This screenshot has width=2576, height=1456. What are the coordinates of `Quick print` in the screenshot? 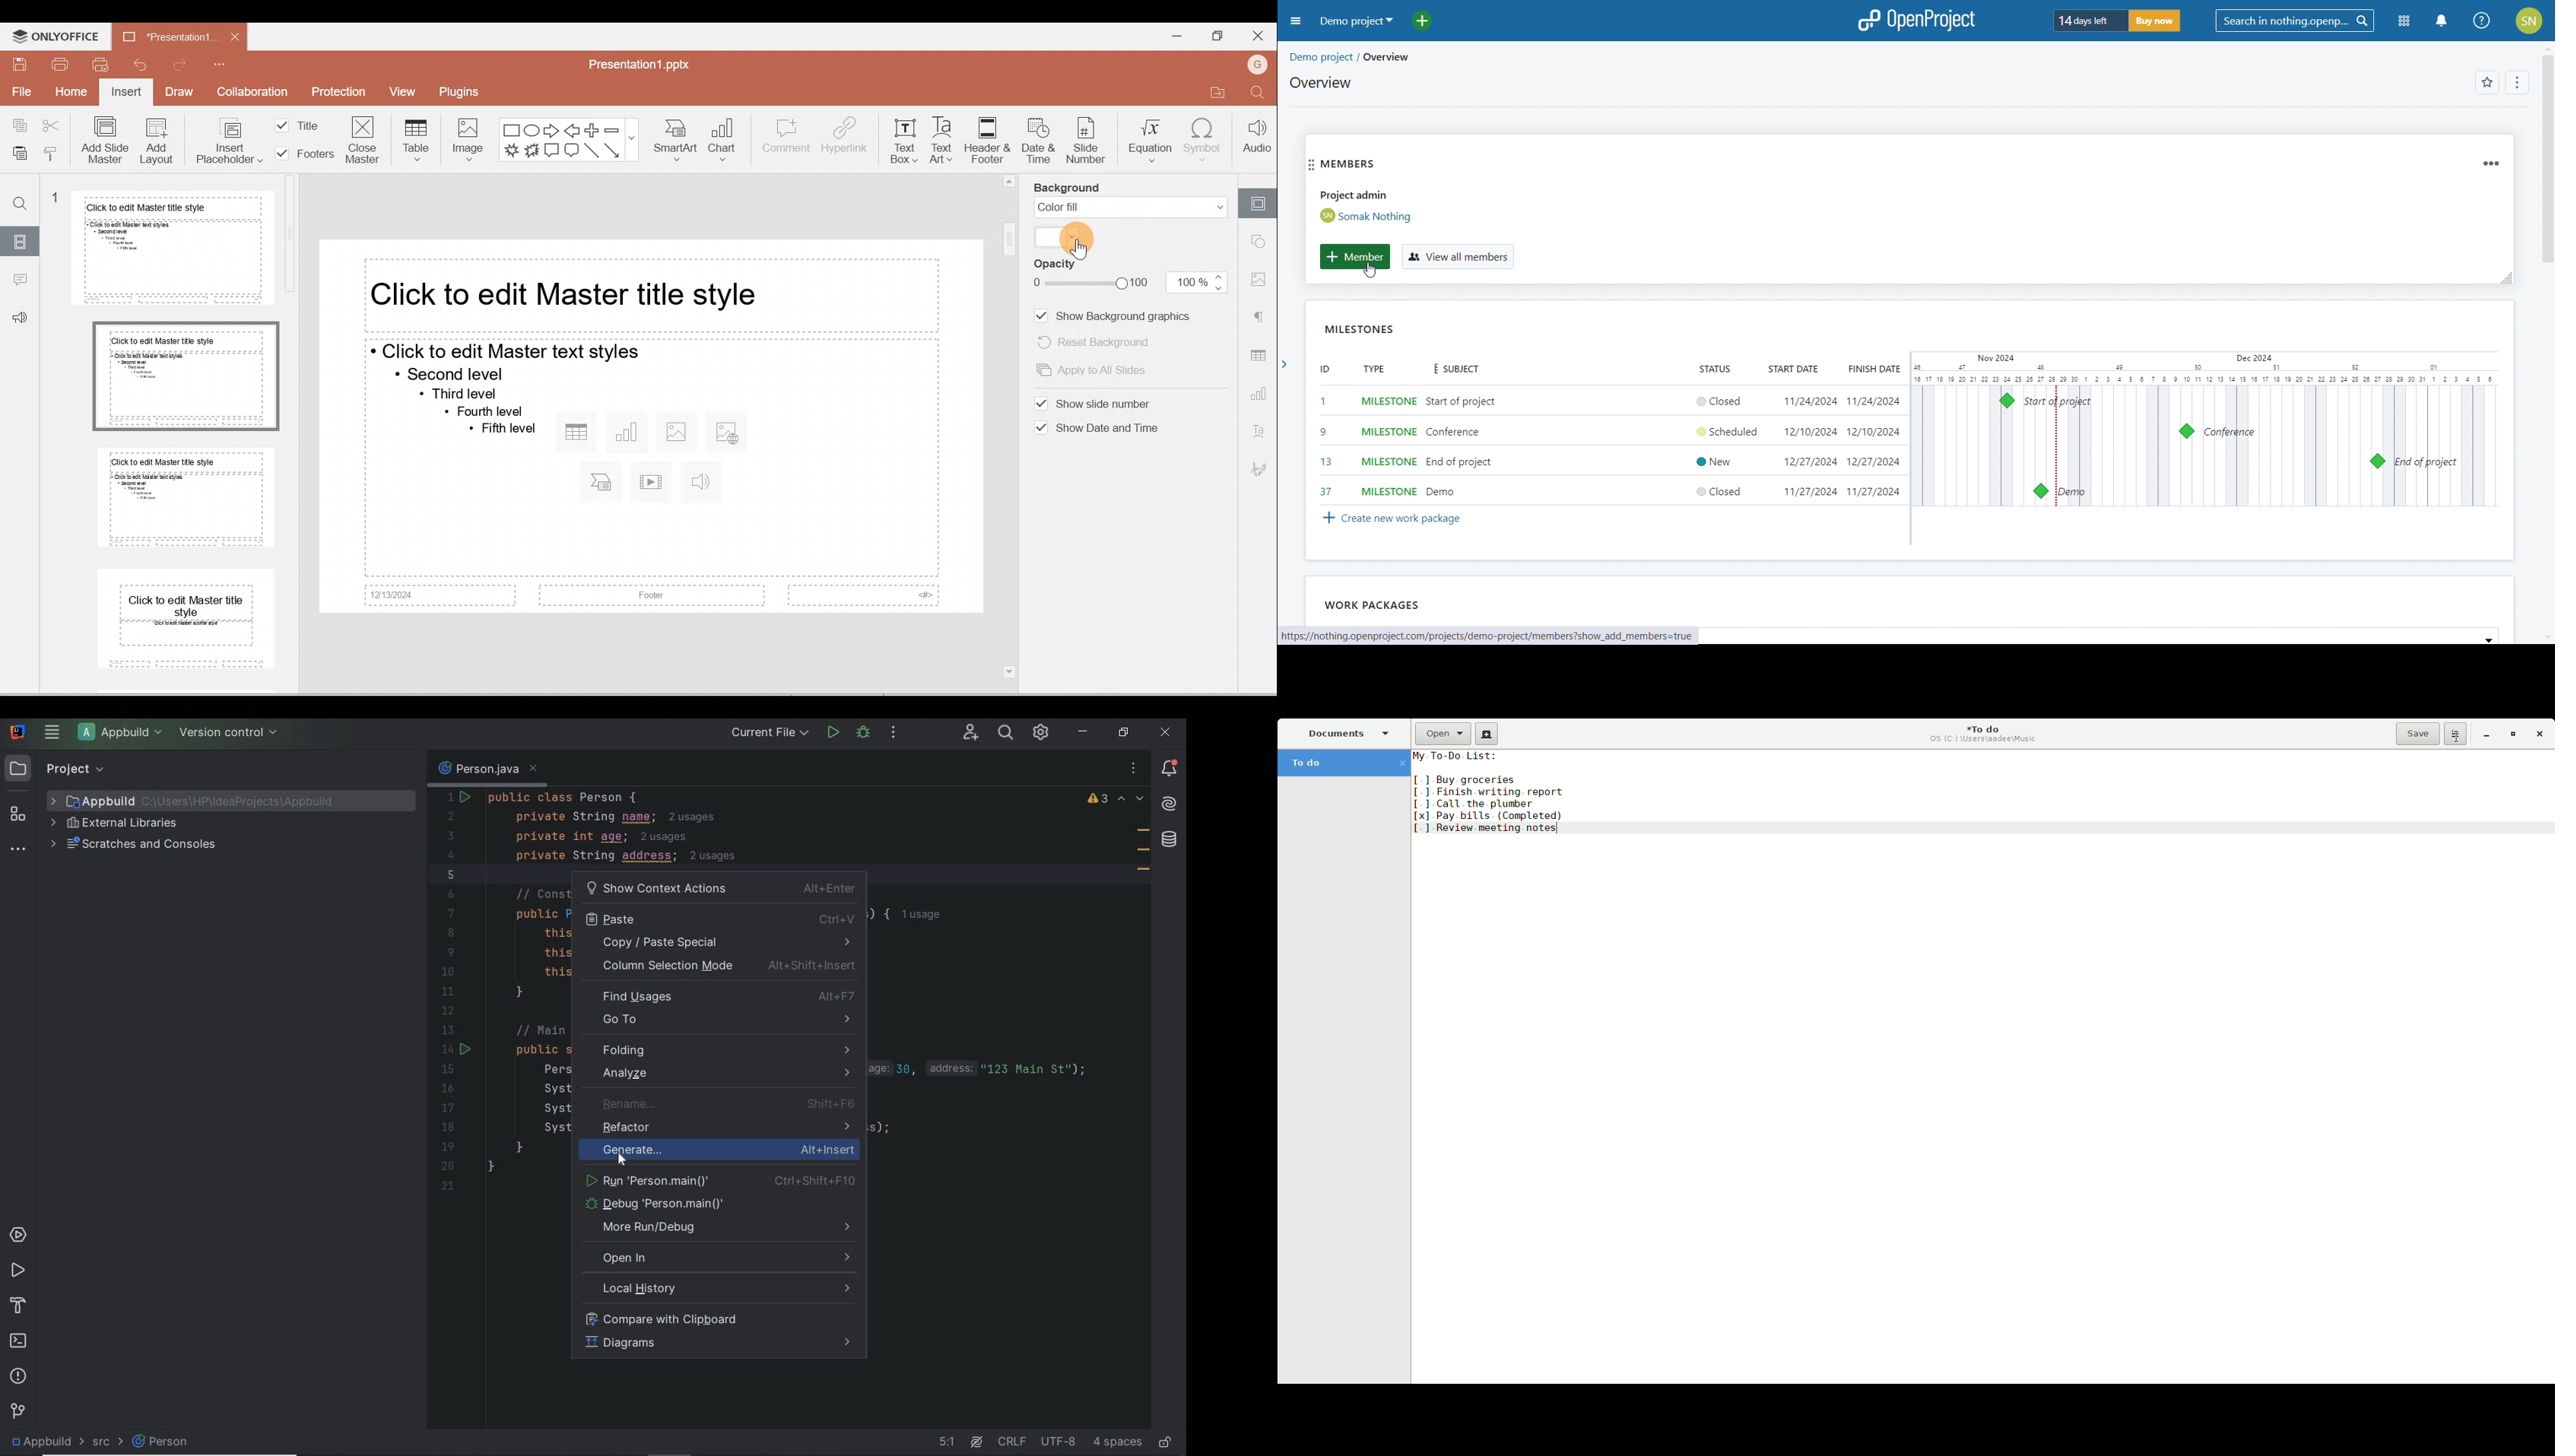 It's located at (100, 64).